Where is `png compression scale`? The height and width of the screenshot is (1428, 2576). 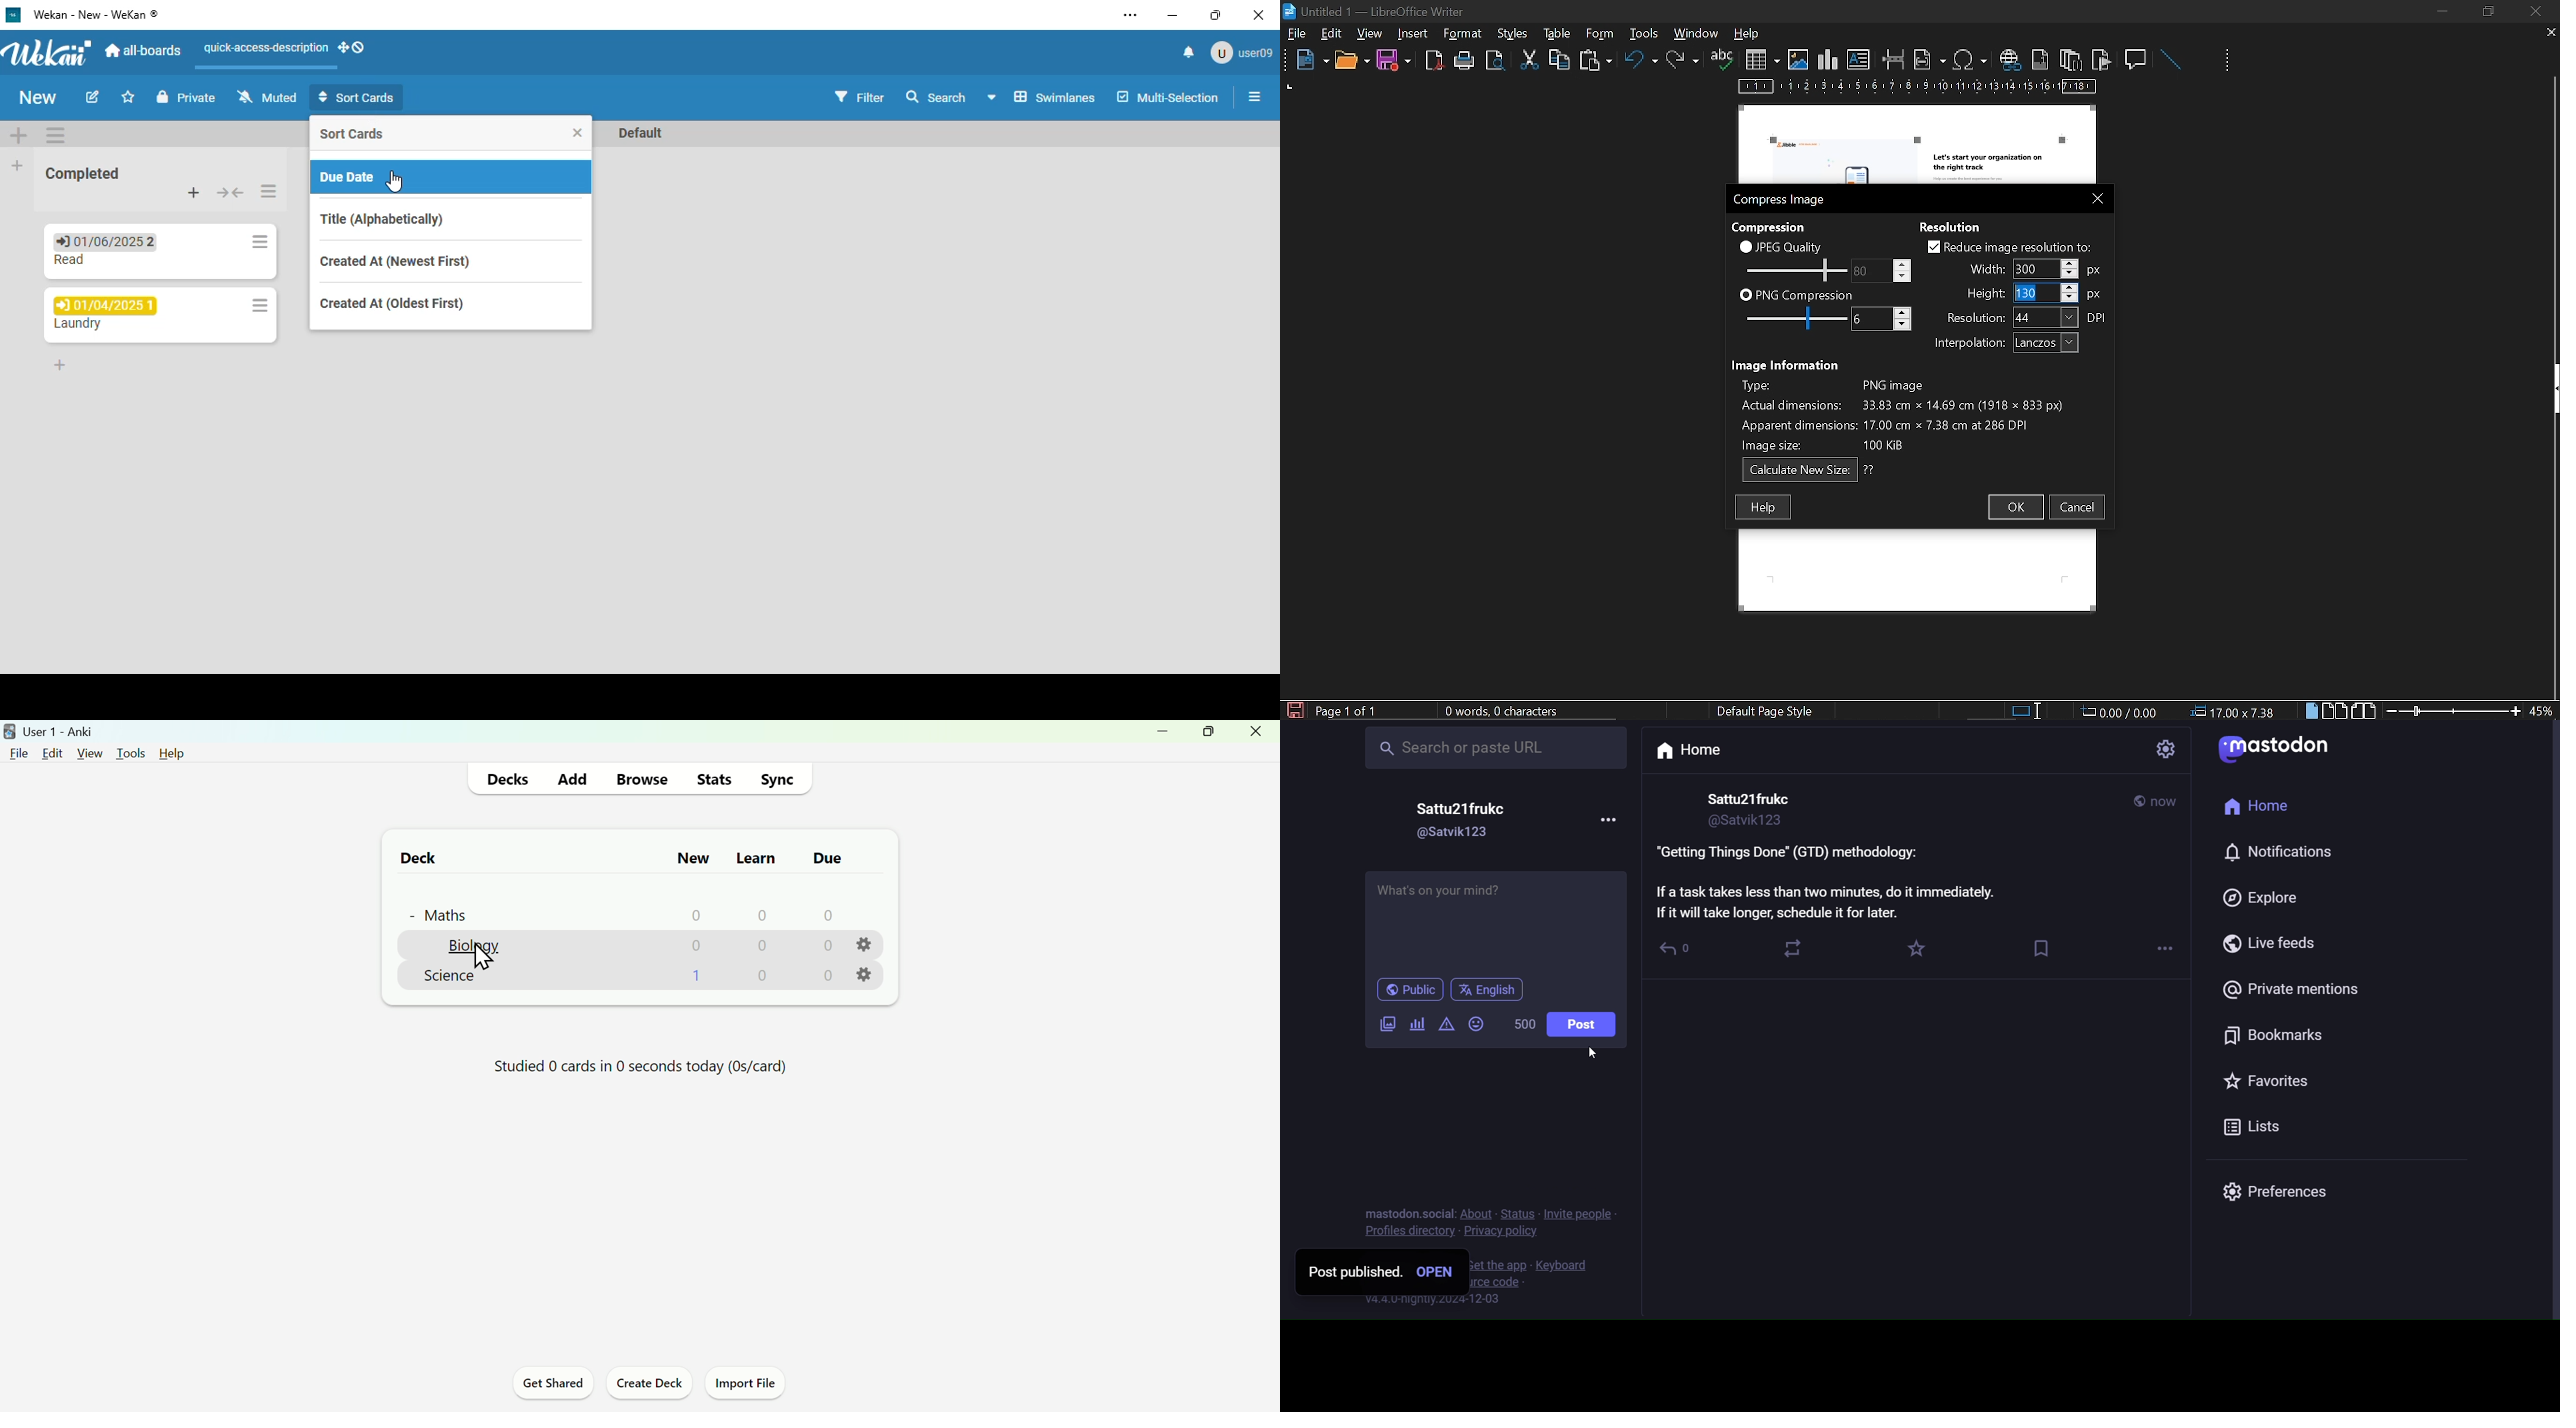
png compression scale is located at coordinates (1791, 318).